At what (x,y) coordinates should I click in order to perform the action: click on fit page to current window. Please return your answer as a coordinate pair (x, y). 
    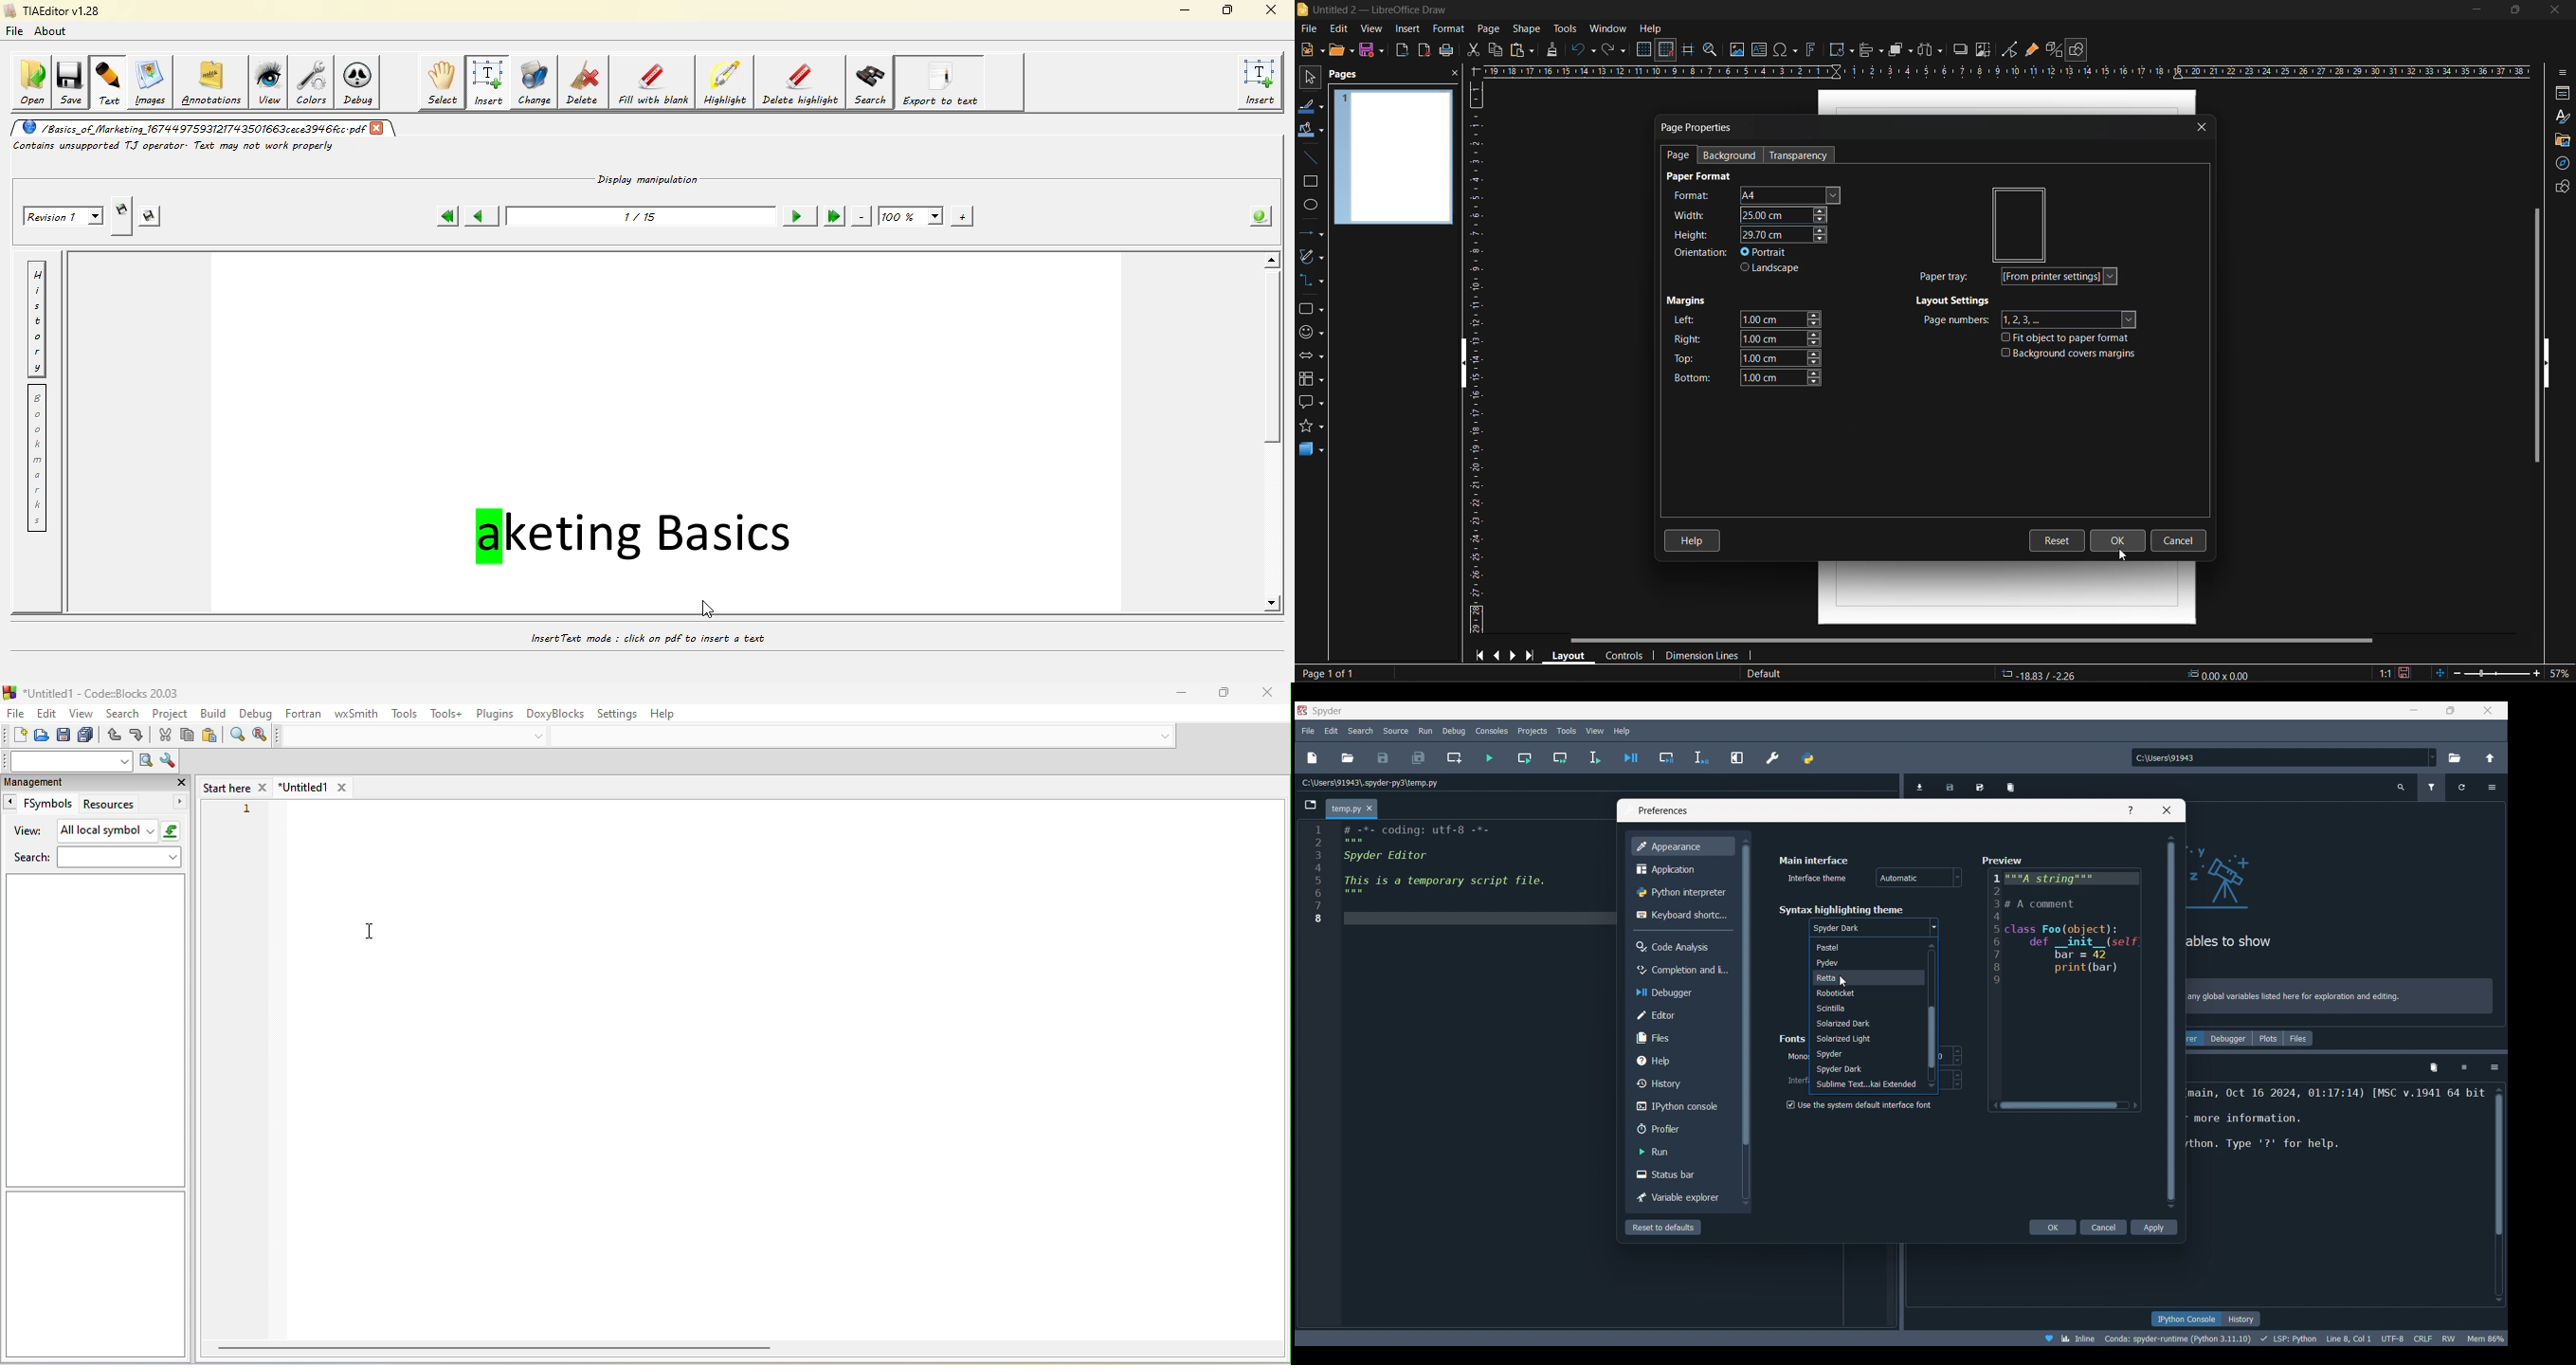
    Looking at the image, I should click on (2440, 672).